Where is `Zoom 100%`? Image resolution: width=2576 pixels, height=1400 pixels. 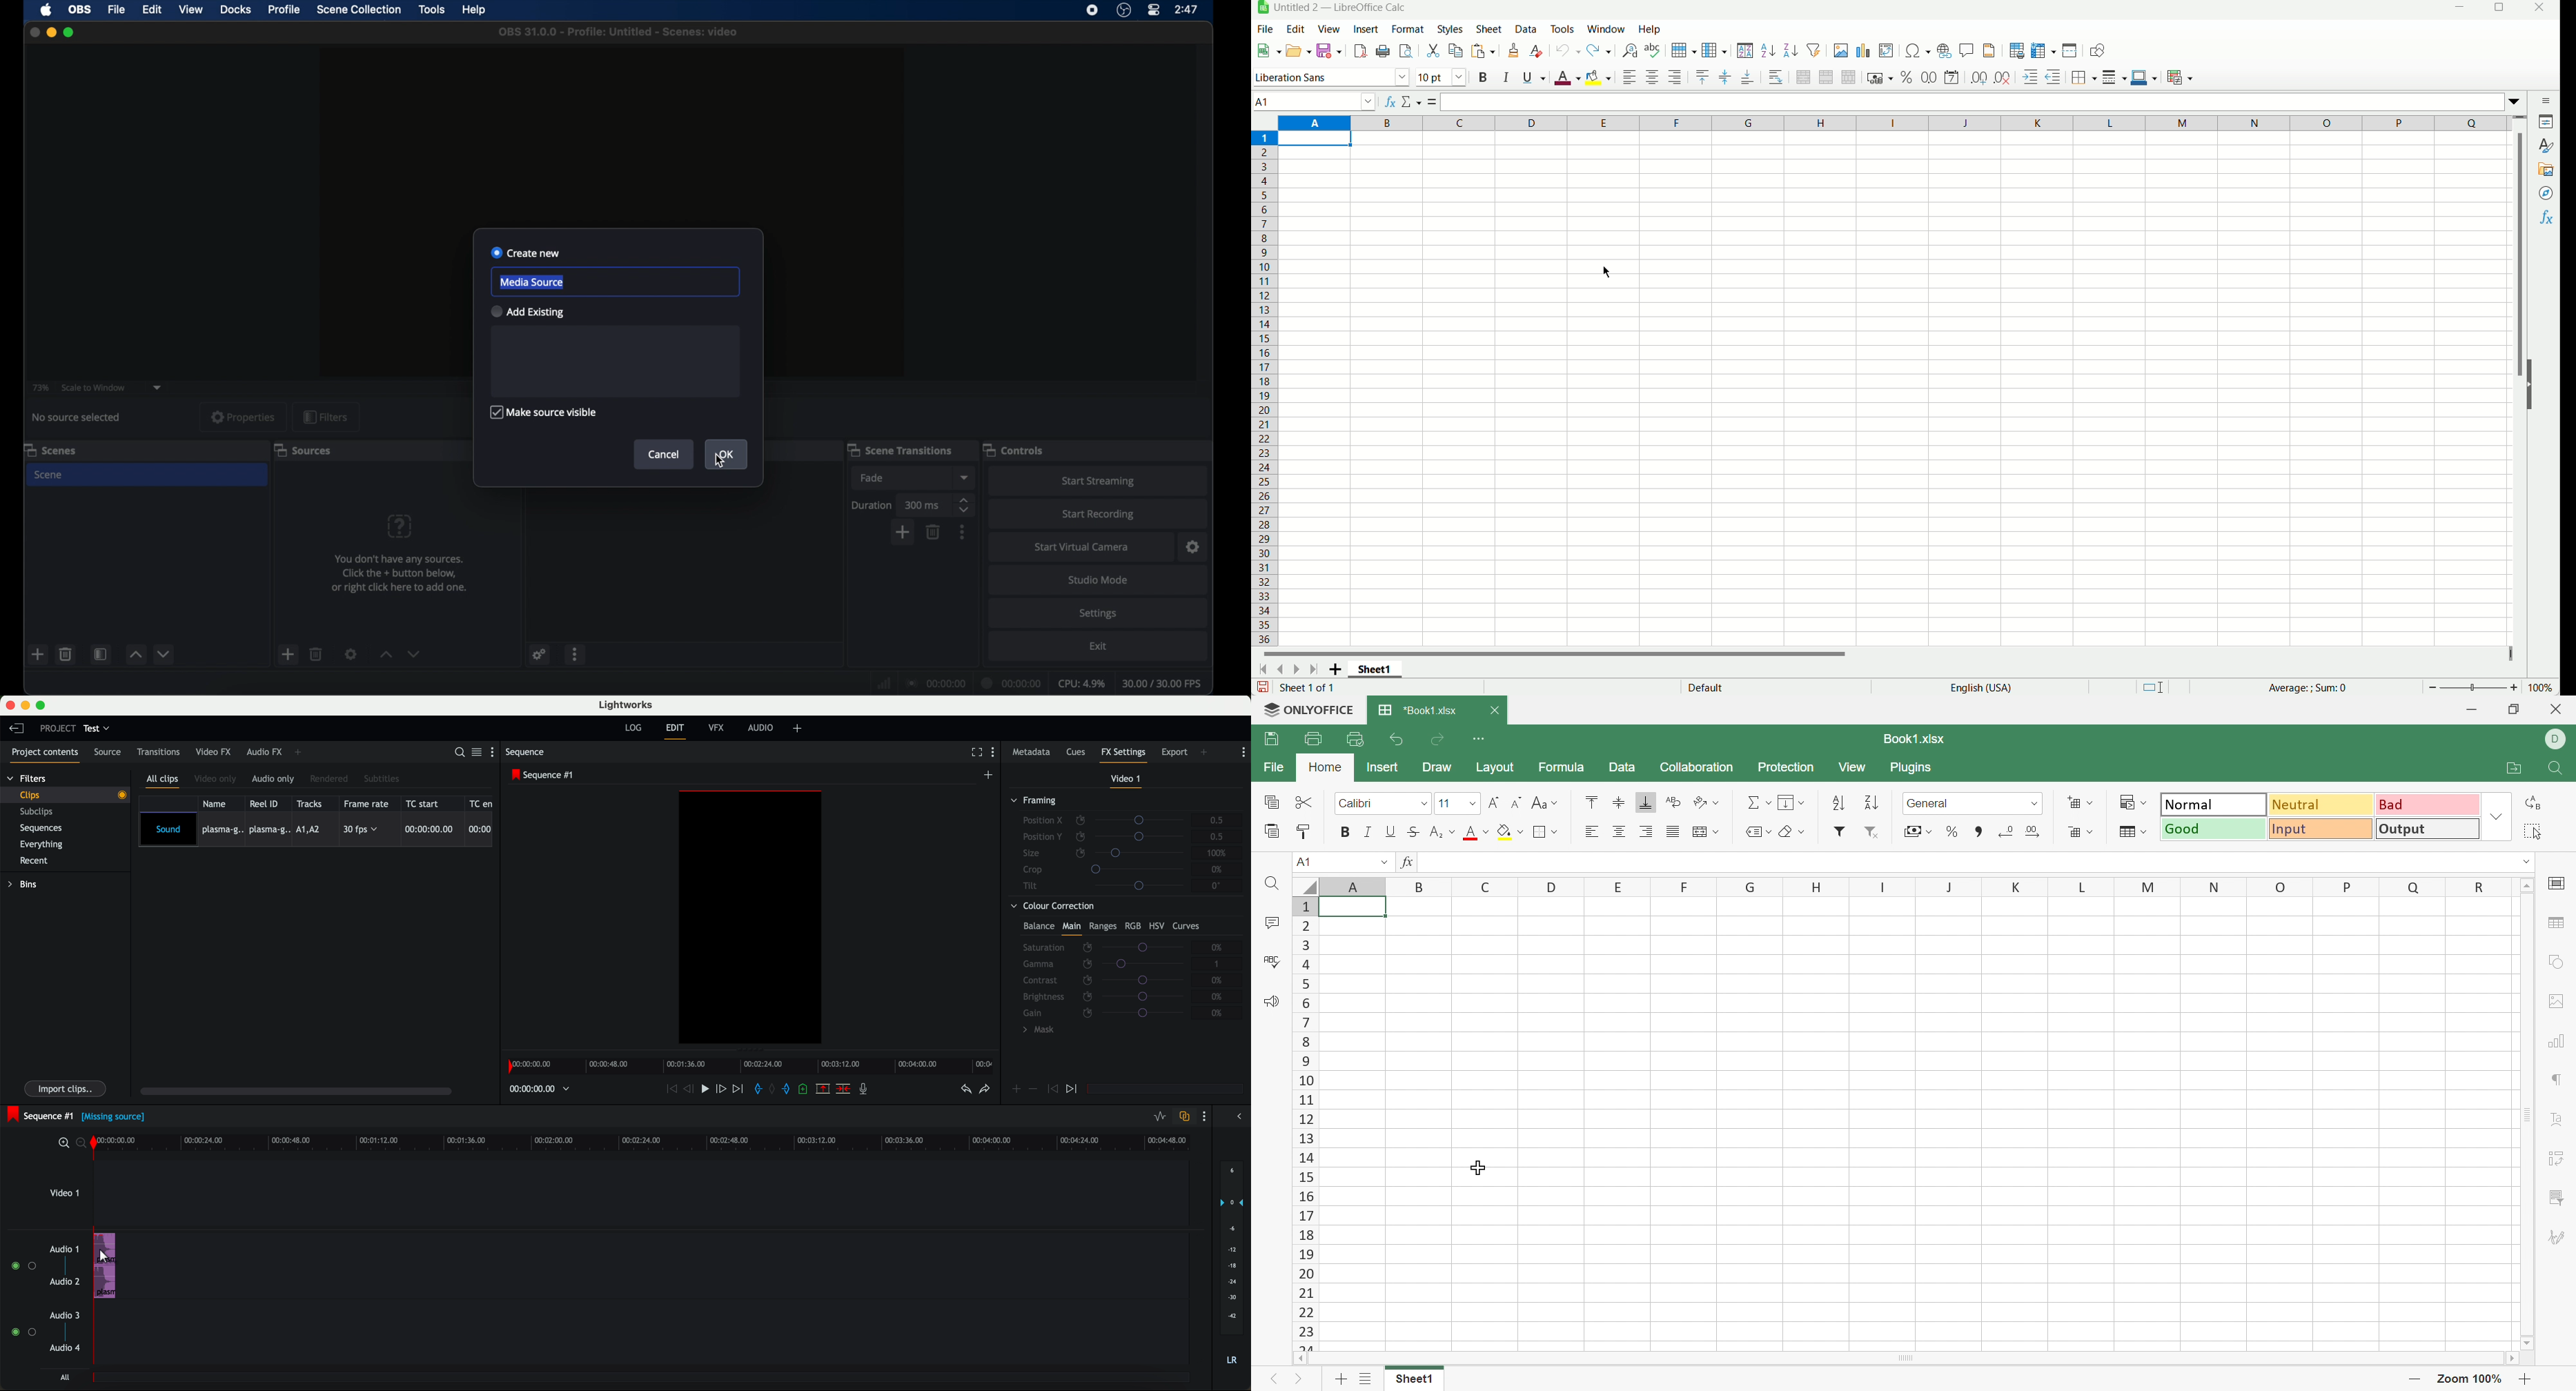 Zoom 100% is located at coordinates (2472, 1379).